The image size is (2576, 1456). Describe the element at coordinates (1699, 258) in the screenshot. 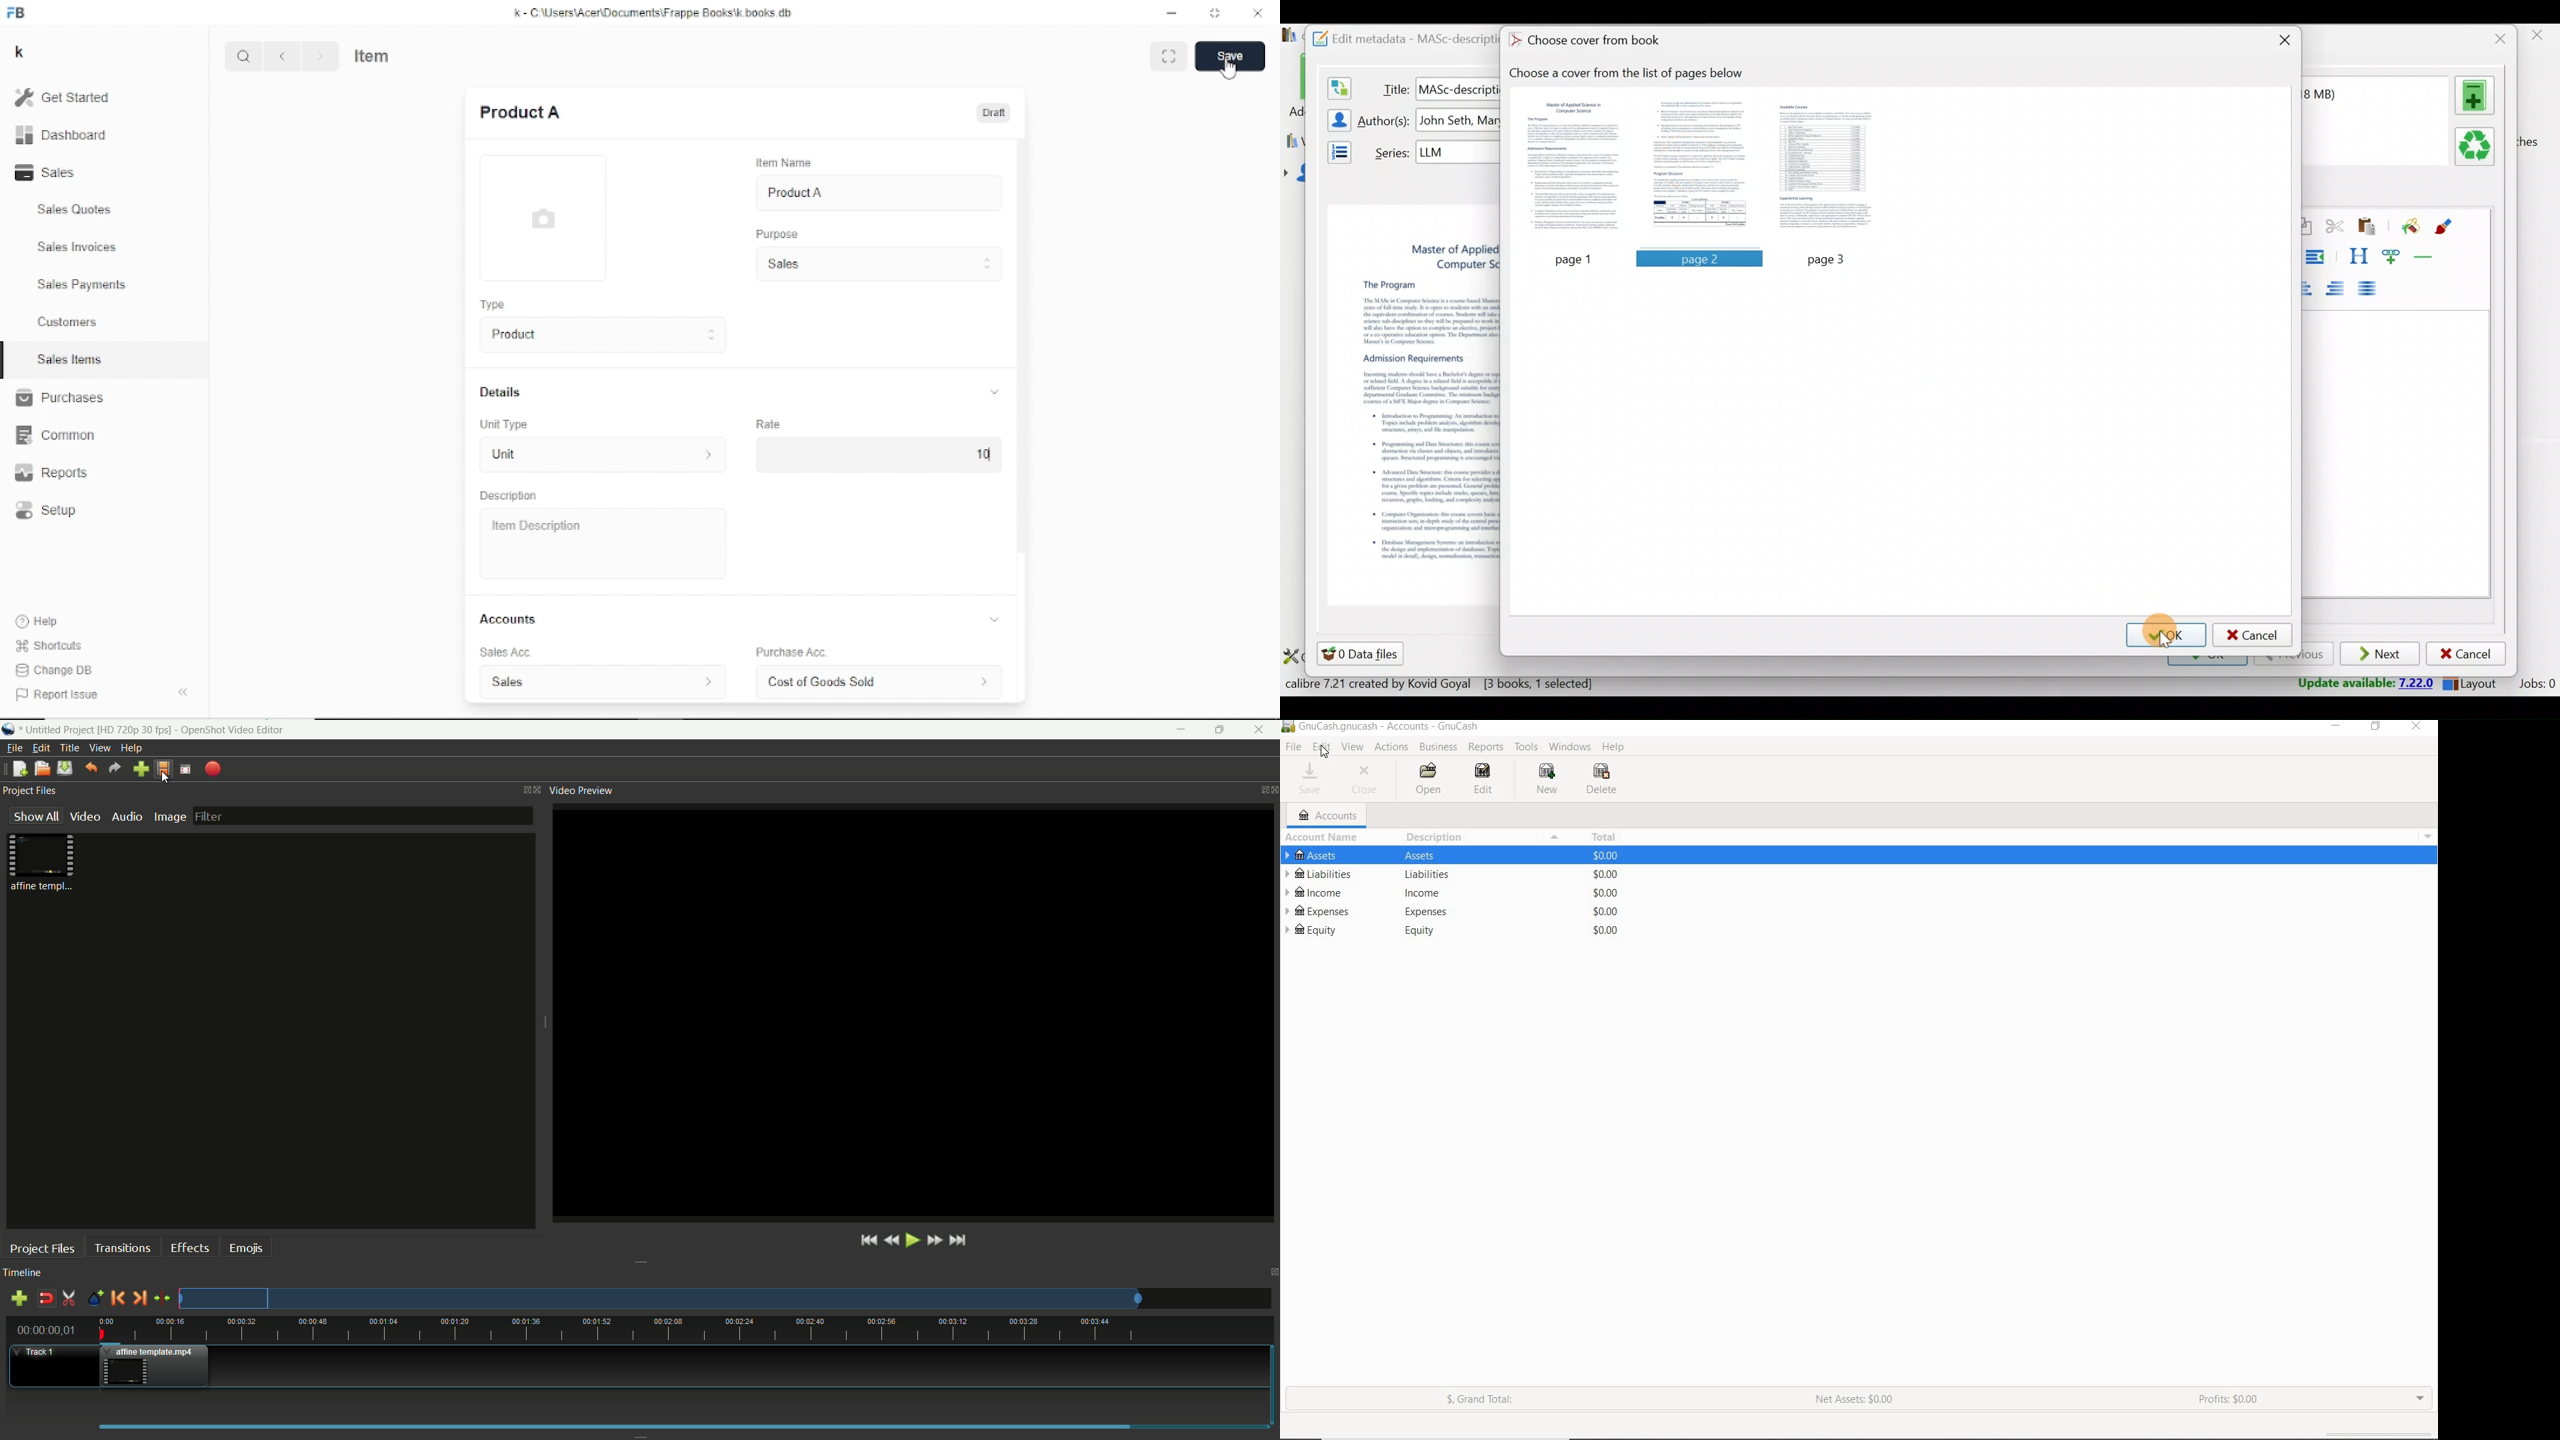

I see `` at that location.